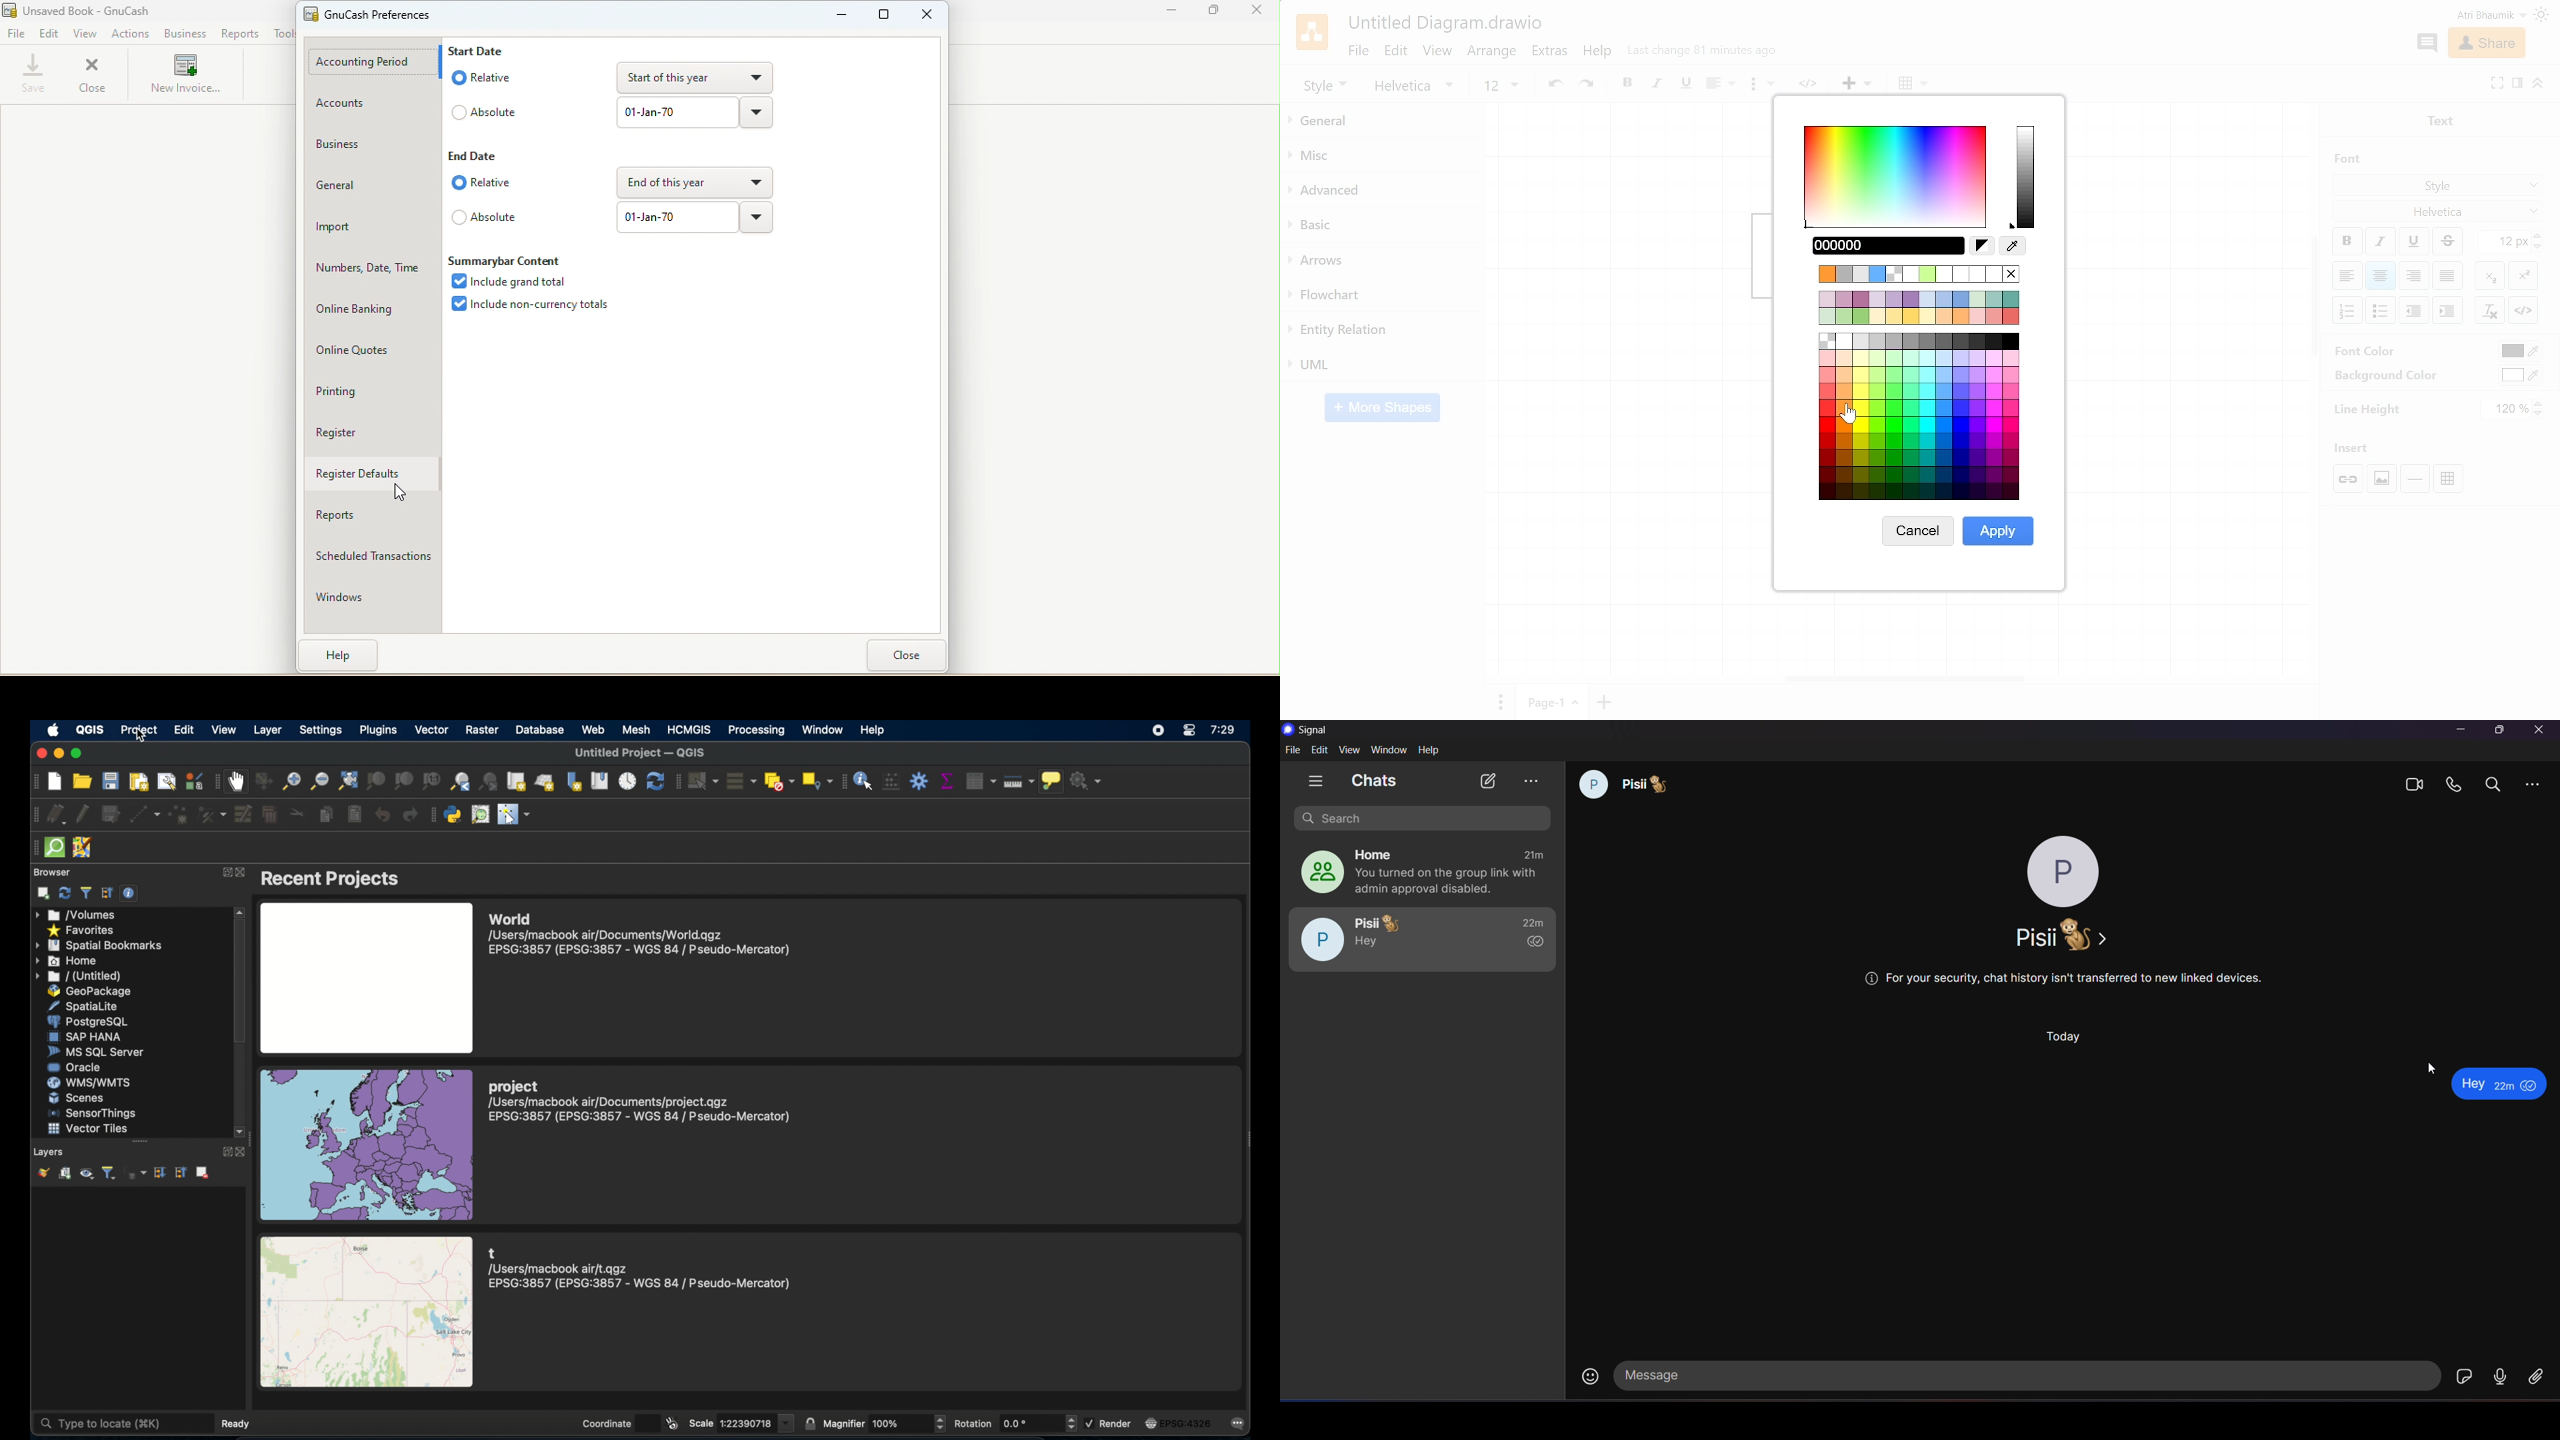 This screenshot has width=2576, height=1456. I want to click on file, so click(1293, 751).